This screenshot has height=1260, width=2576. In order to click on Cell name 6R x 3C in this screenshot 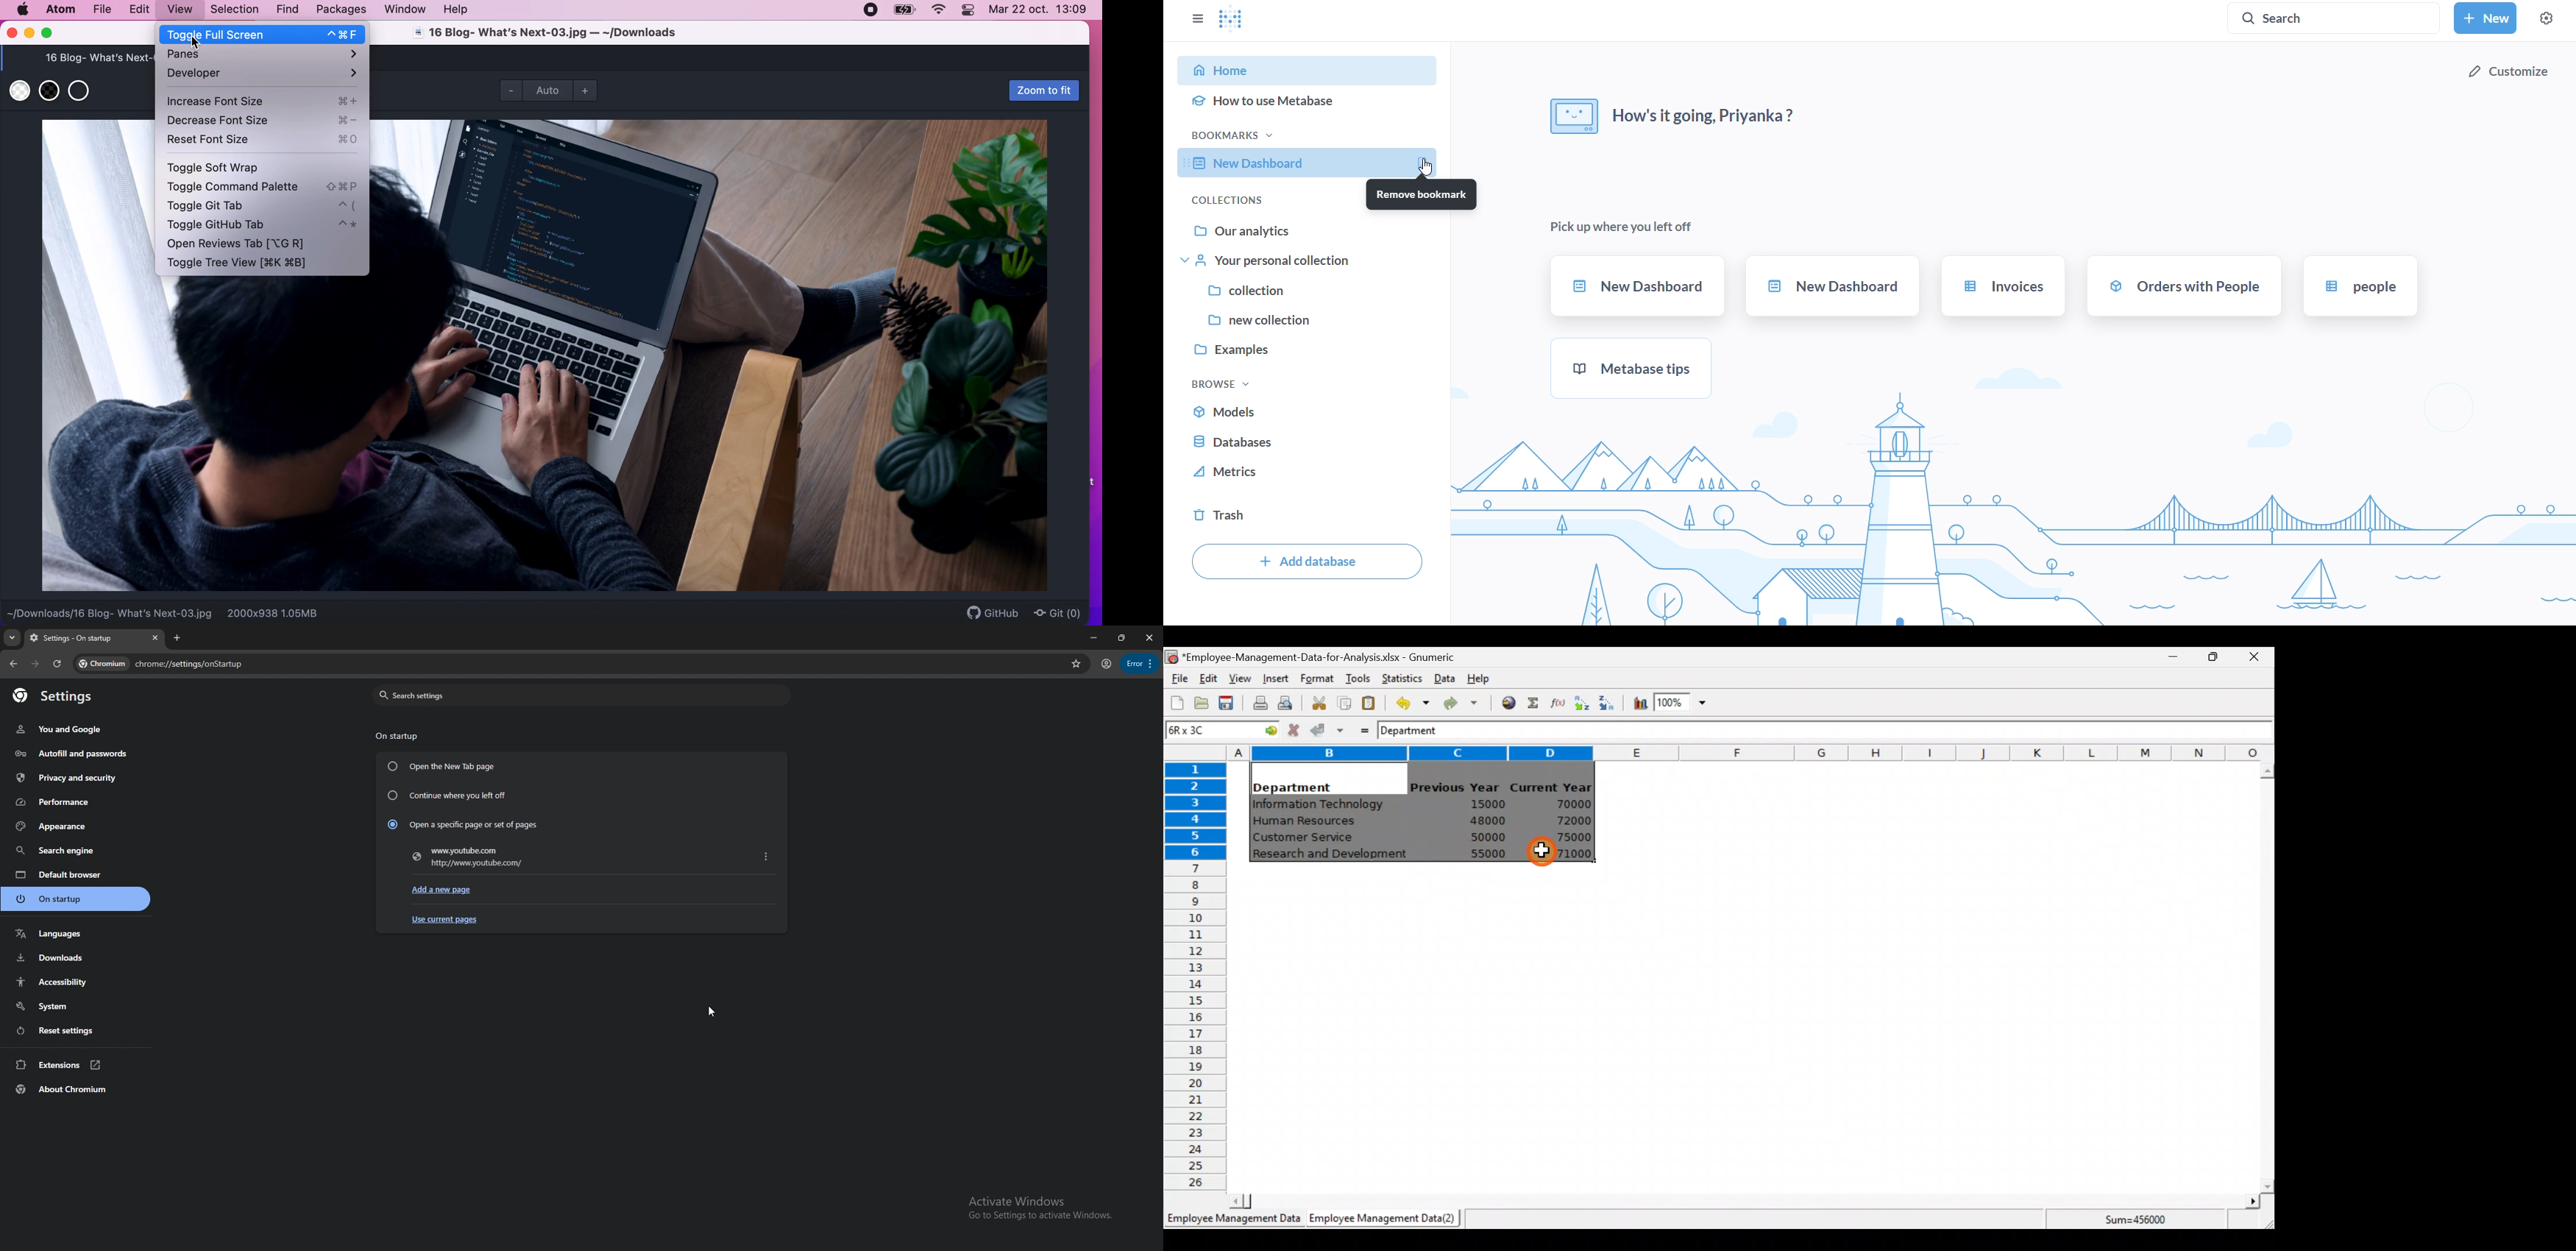, I will do `click(1202, 730)`.